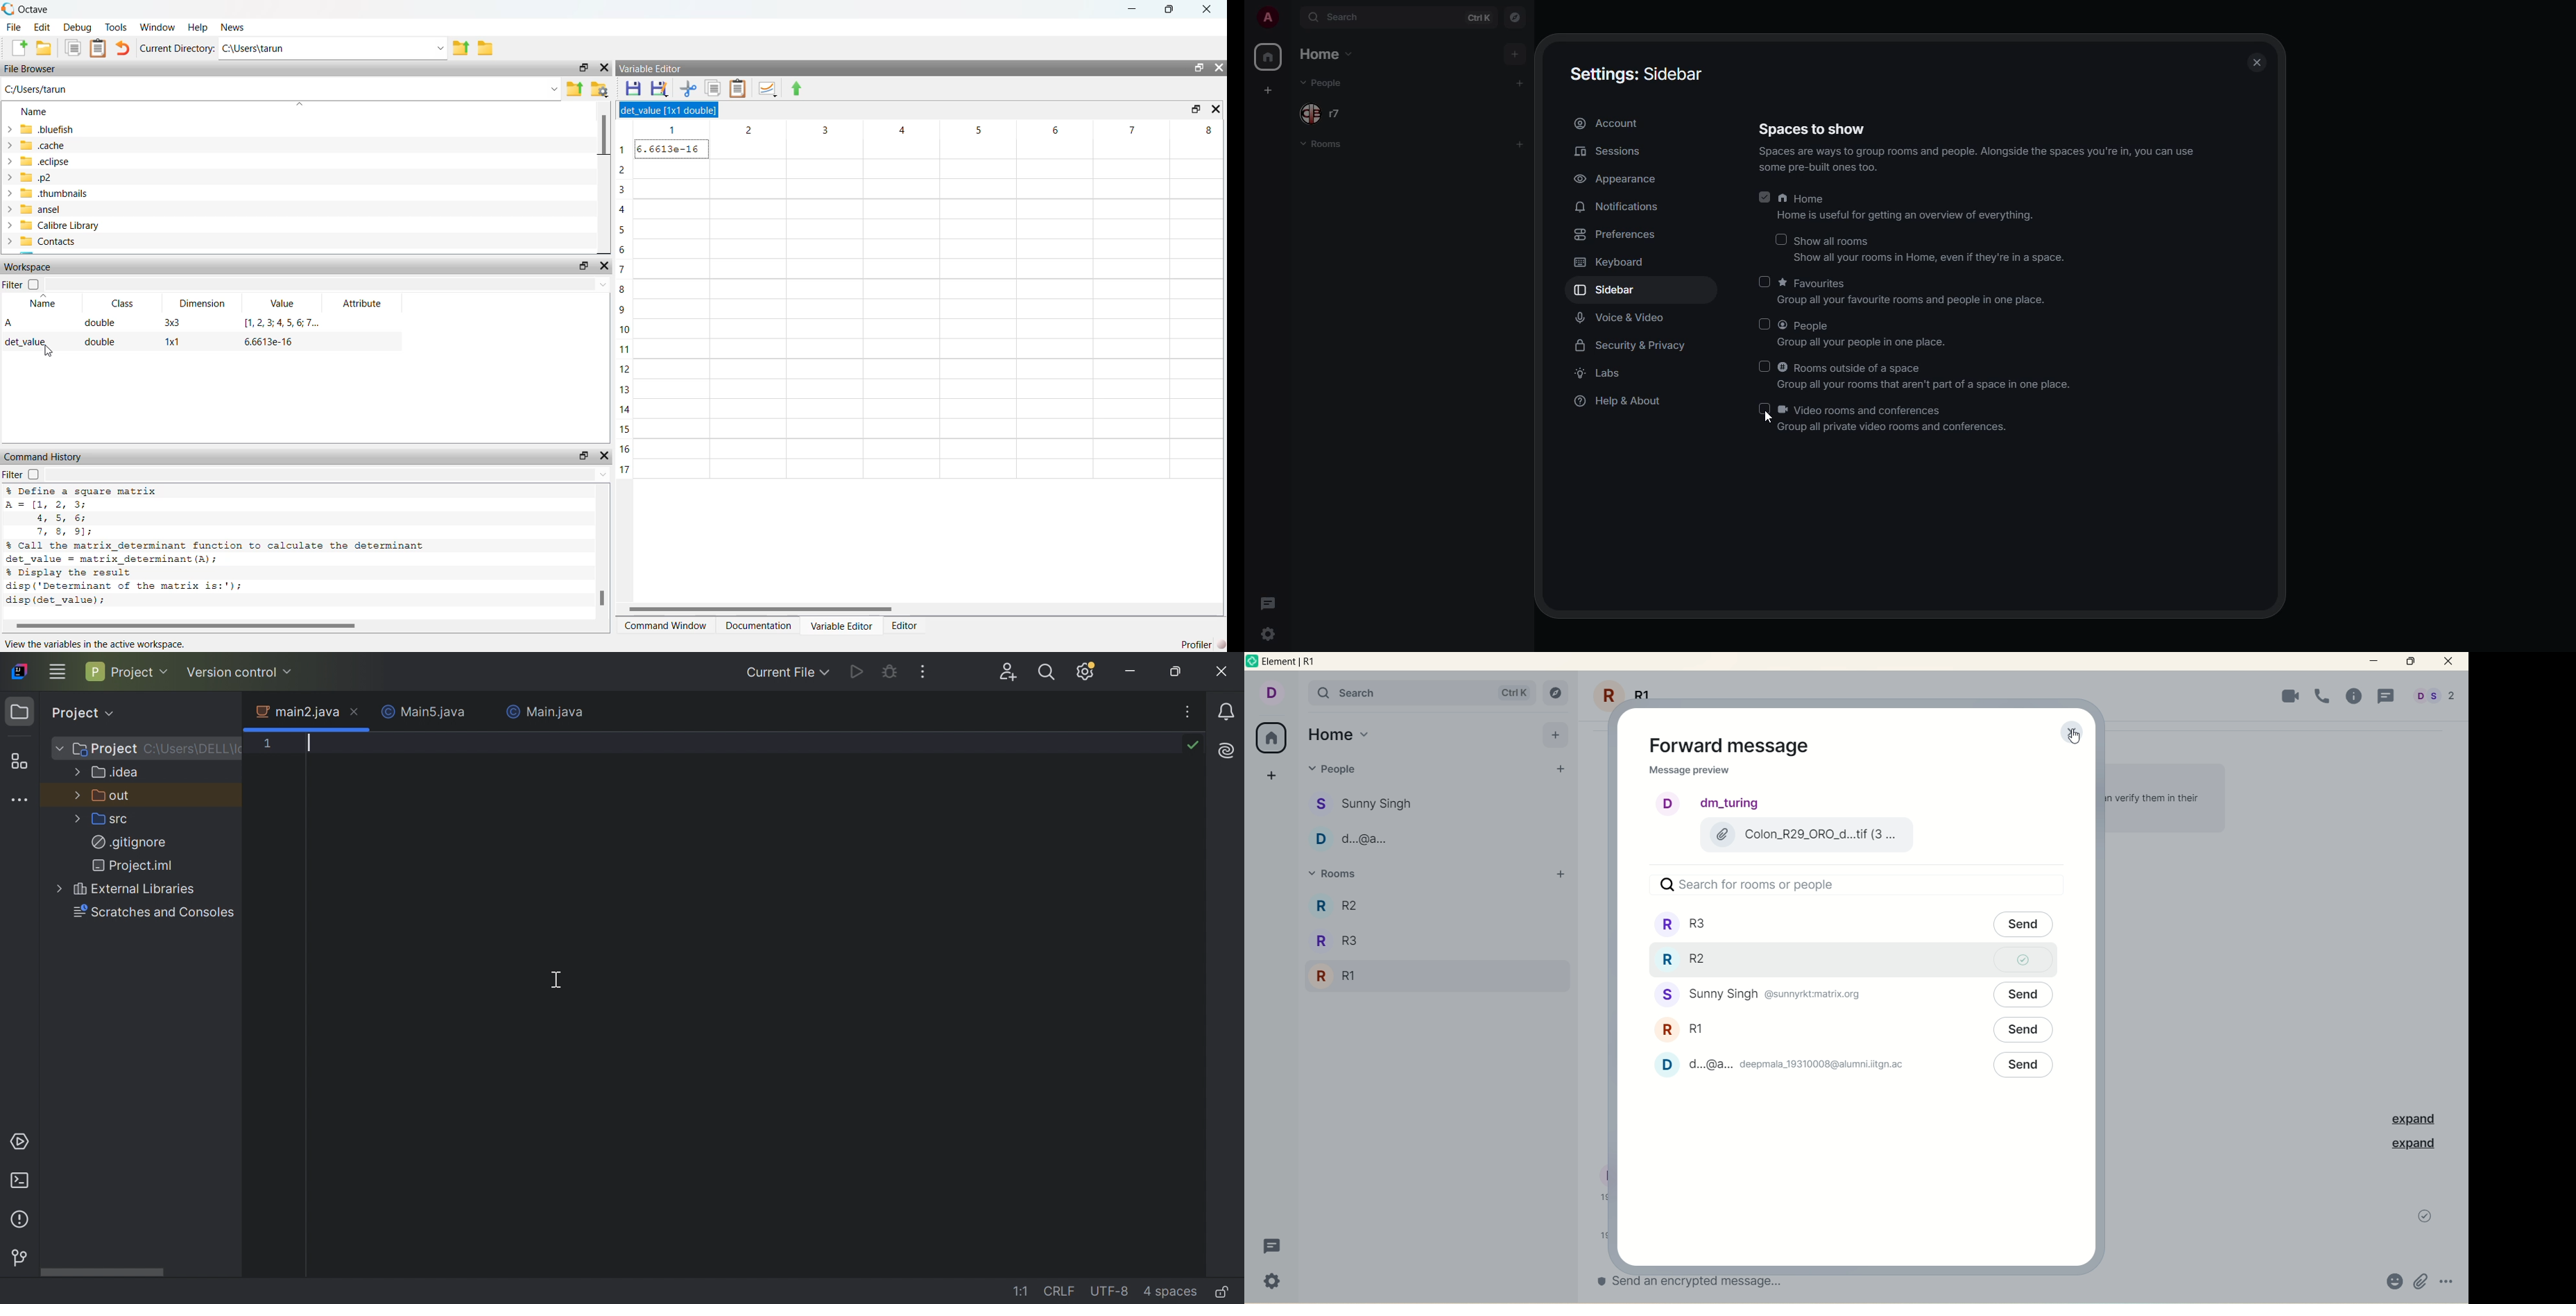 The image size is (2576, 1316). I want to click on create a space, so click(1274, 773).